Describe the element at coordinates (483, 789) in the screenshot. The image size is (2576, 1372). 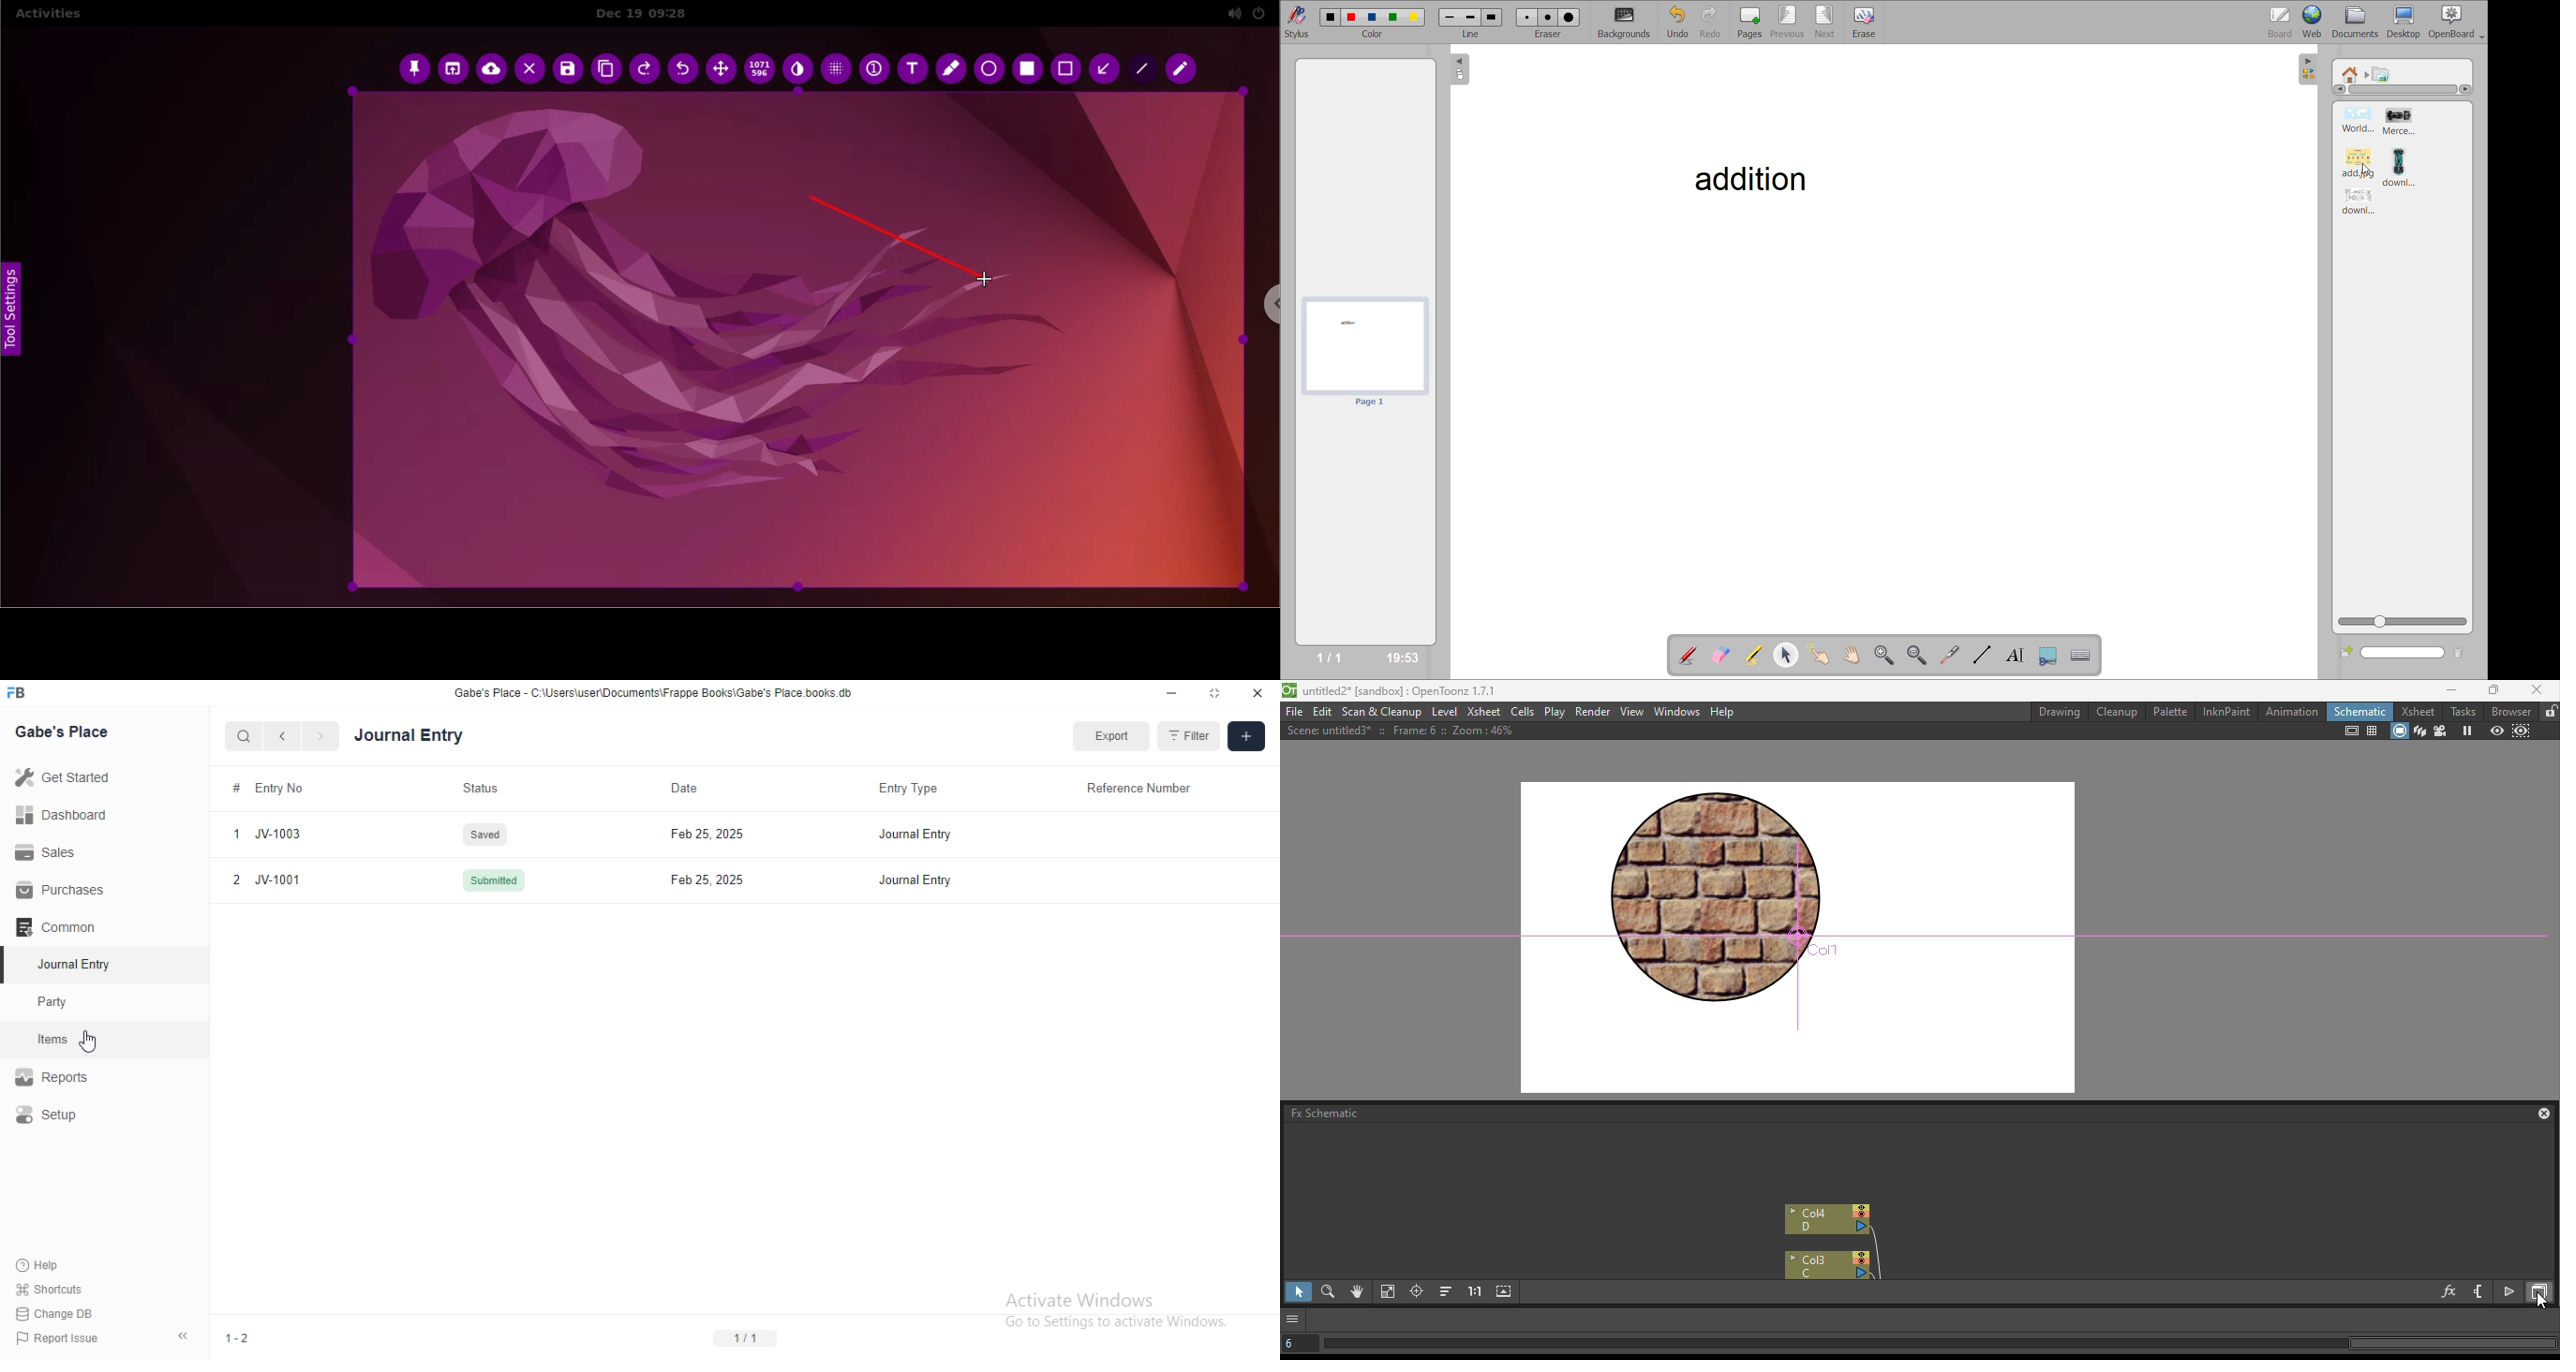
I see `Status.` at that location.